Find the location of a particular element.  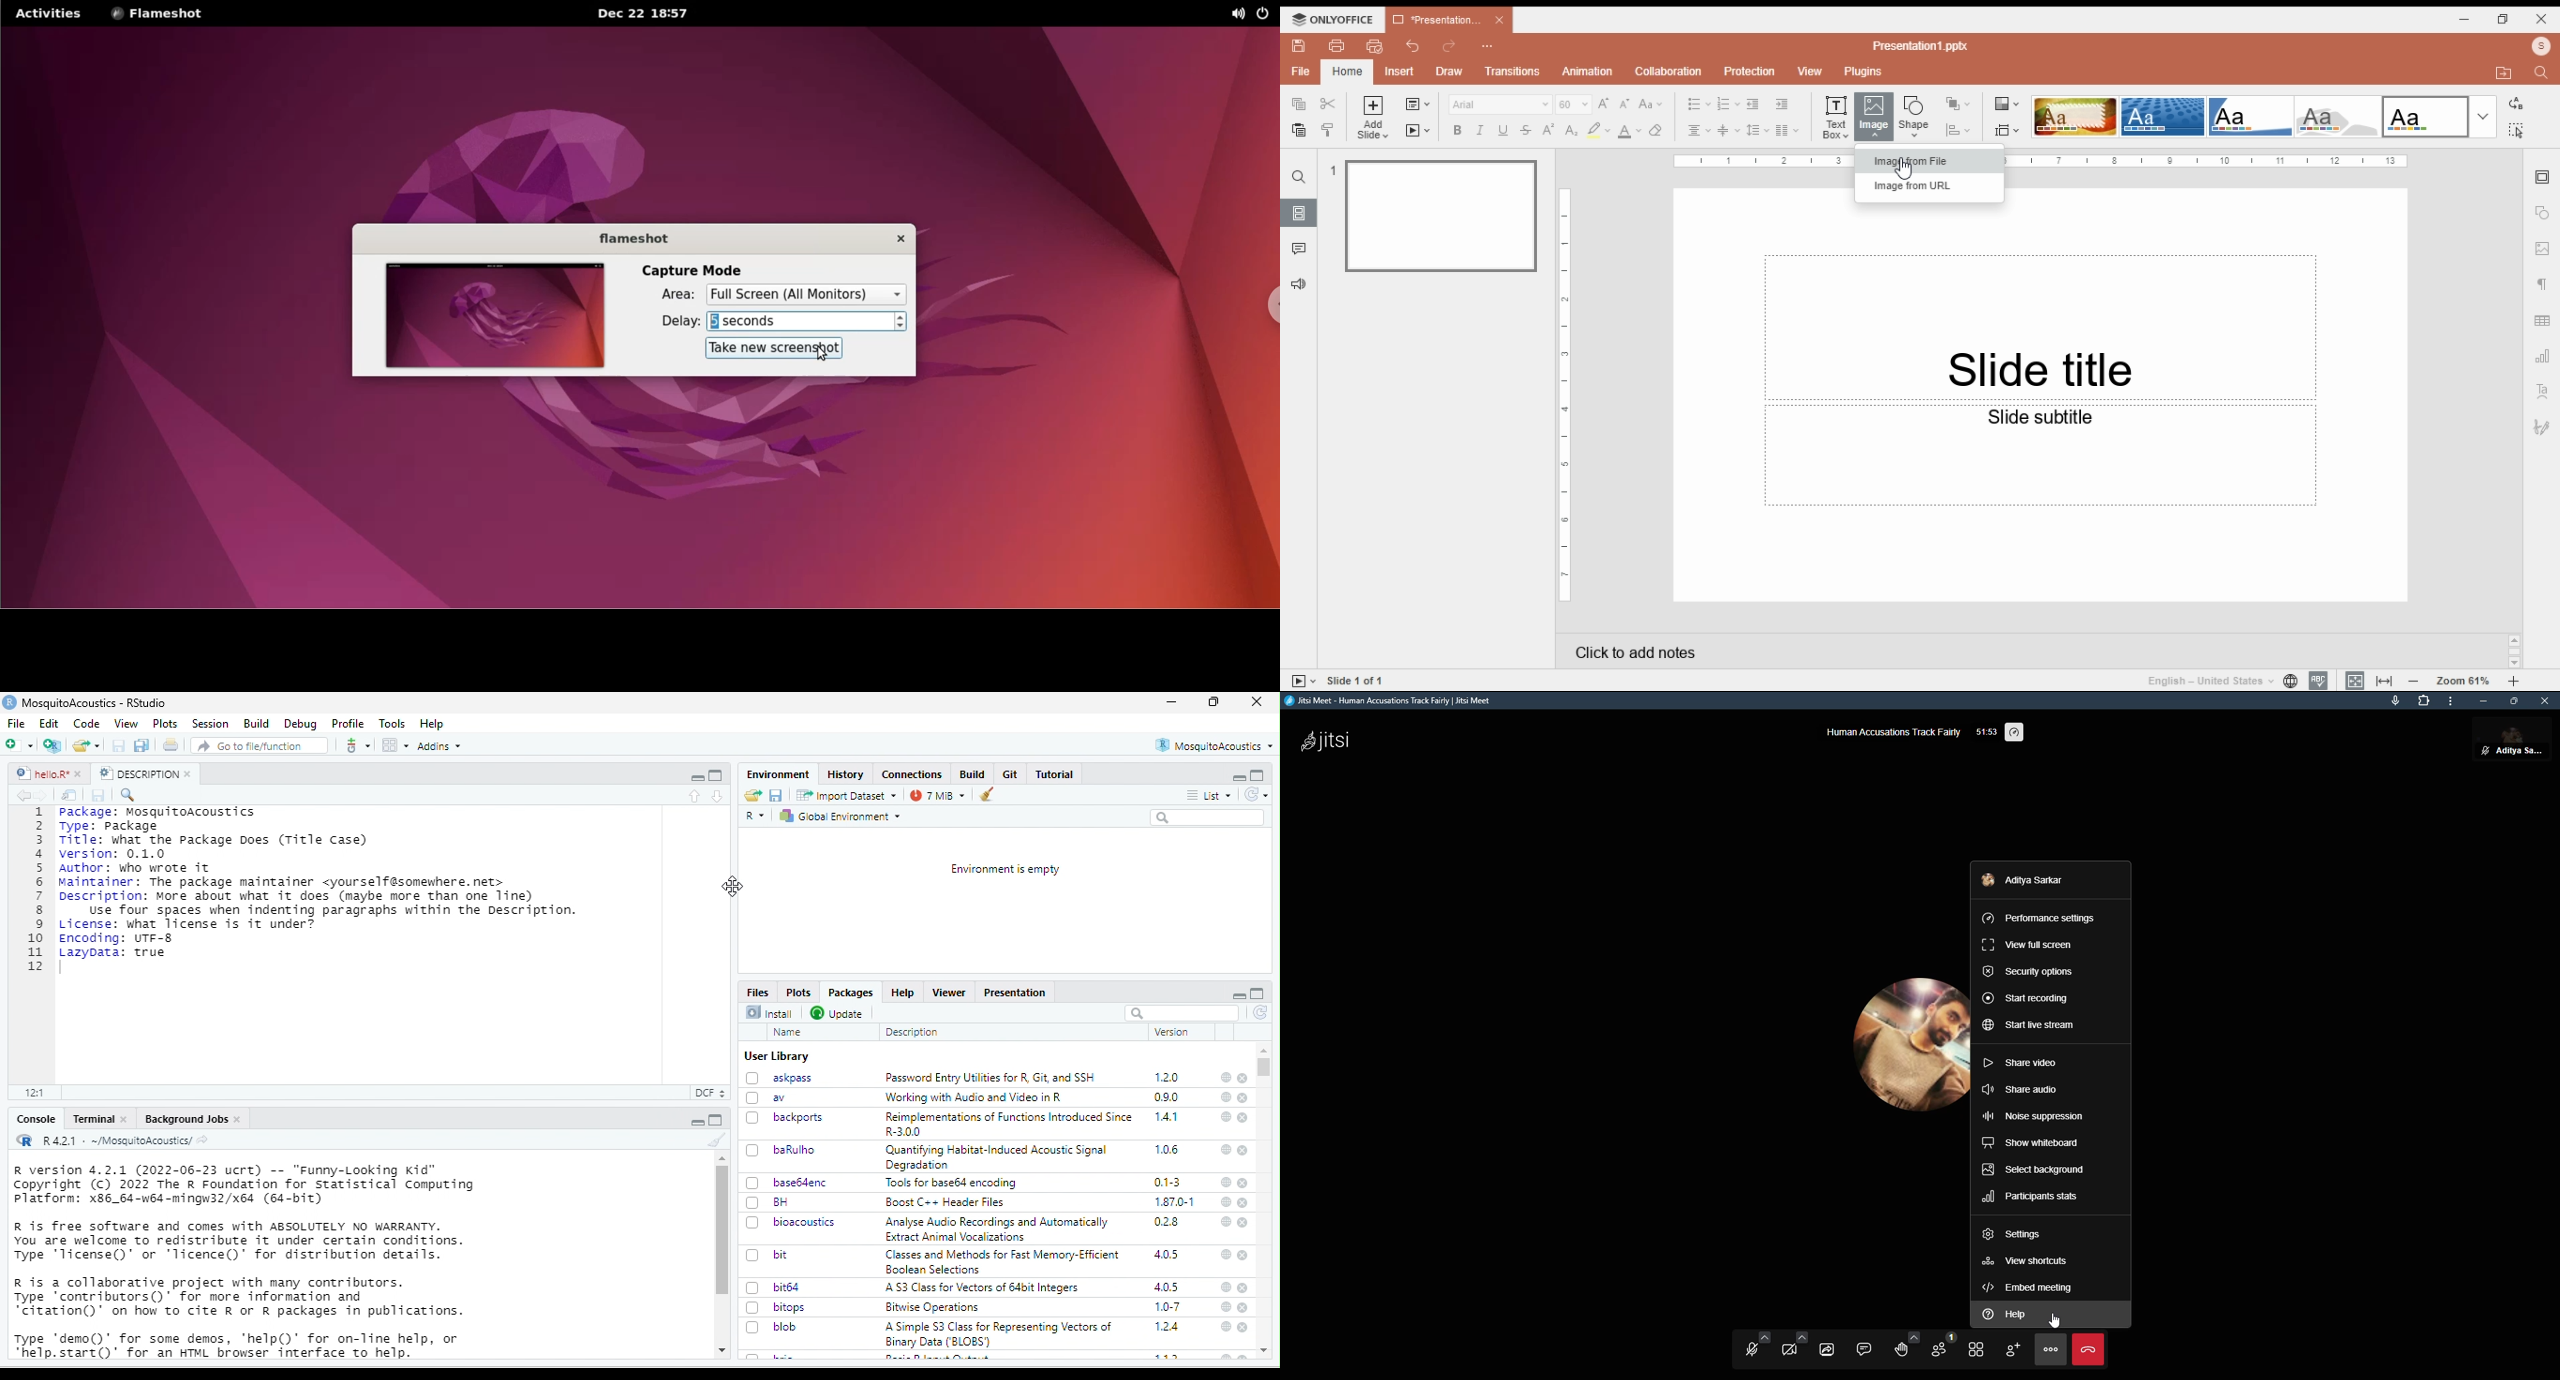

open an existing file is located at coordinates (87, 744).